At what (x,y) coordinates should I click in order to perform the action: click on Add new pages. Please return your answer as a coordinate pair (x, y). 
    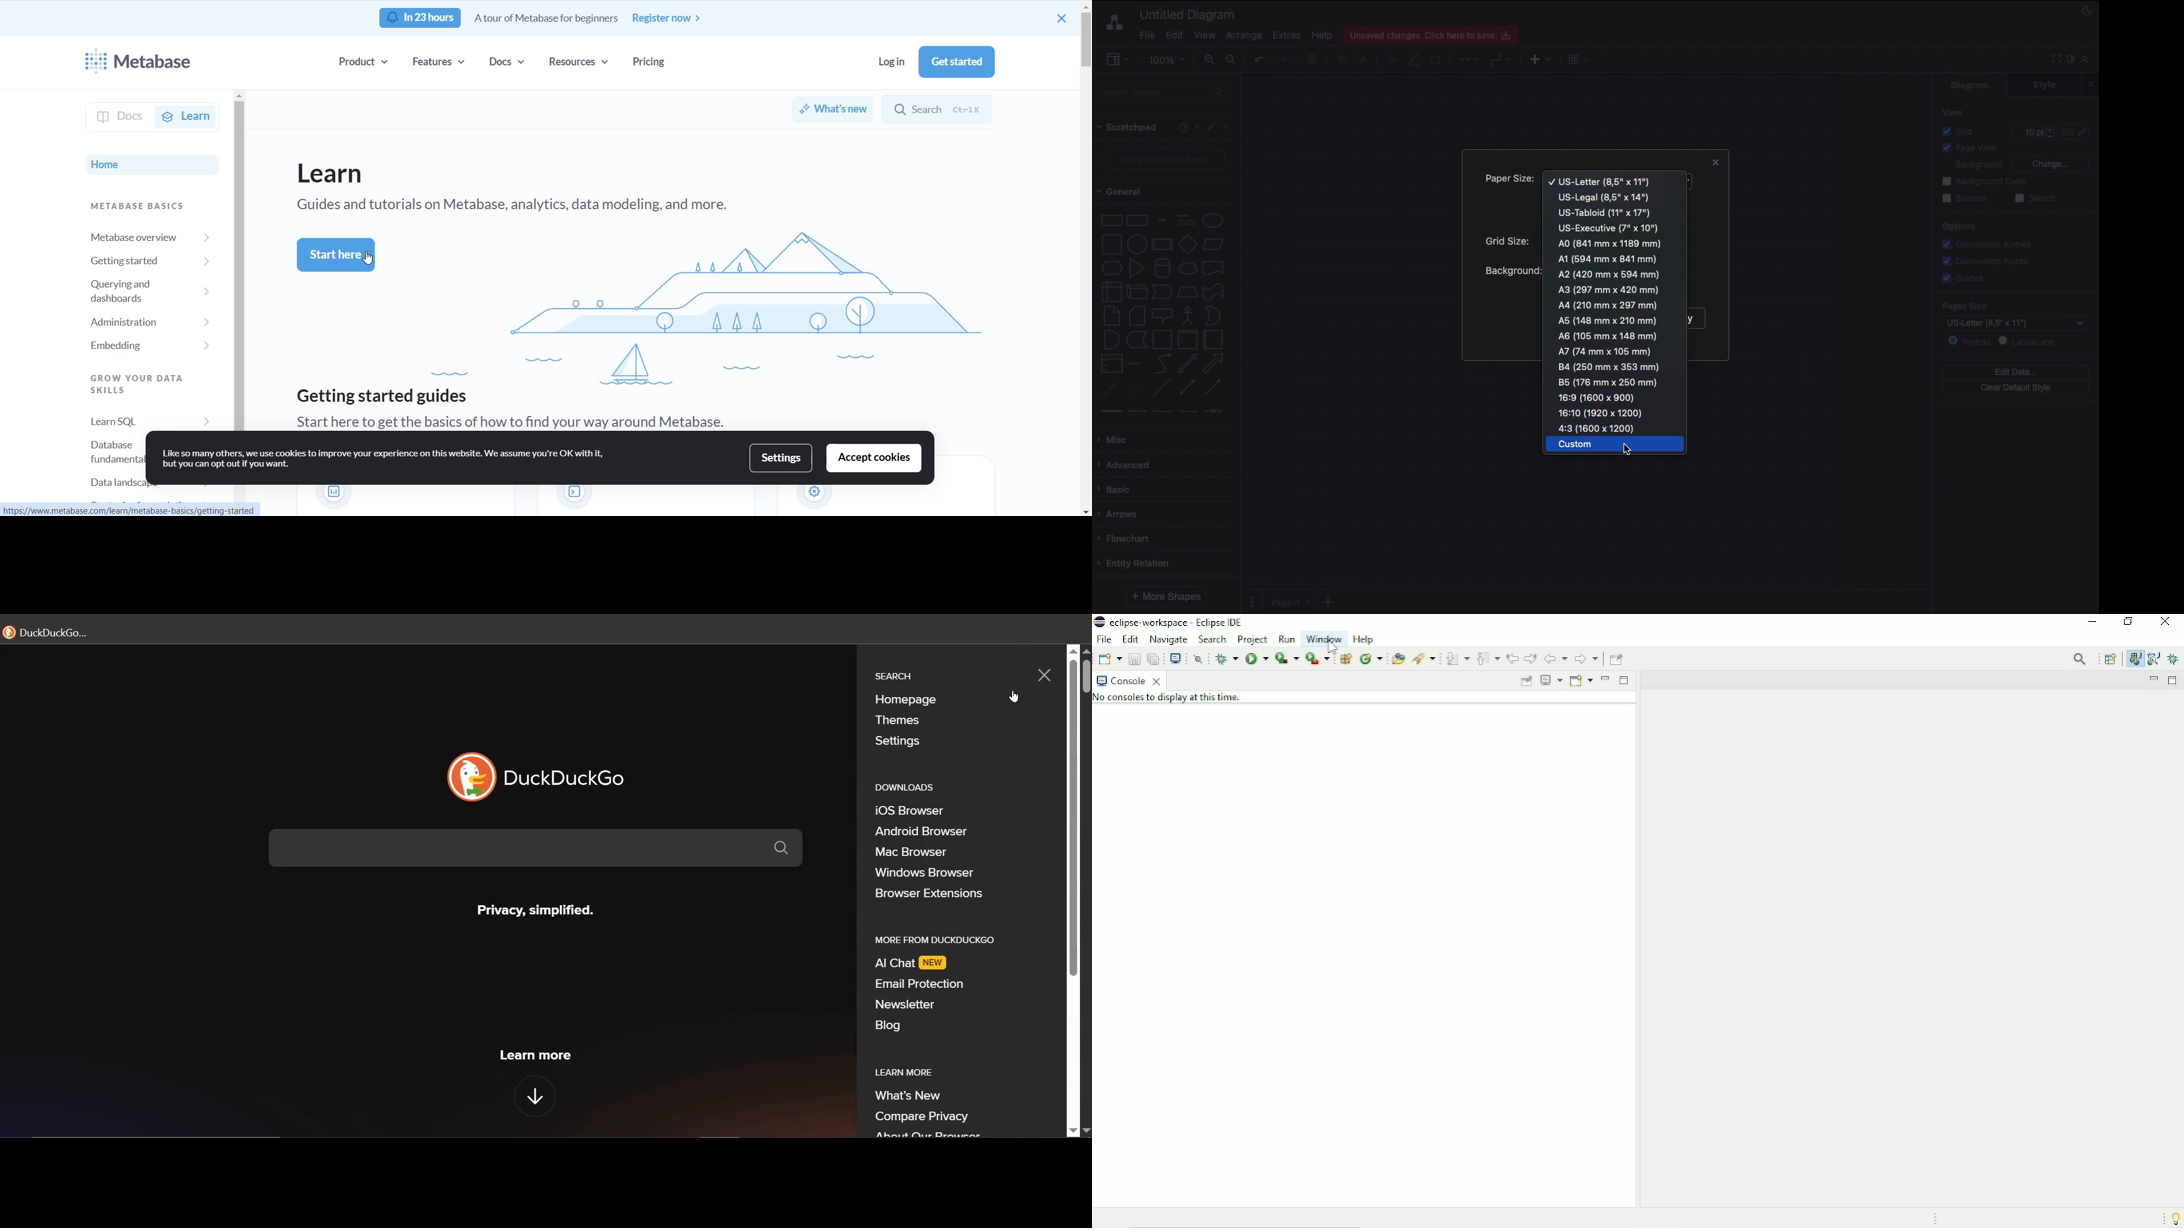
    Looking at the image, I should click on (1330, 603).